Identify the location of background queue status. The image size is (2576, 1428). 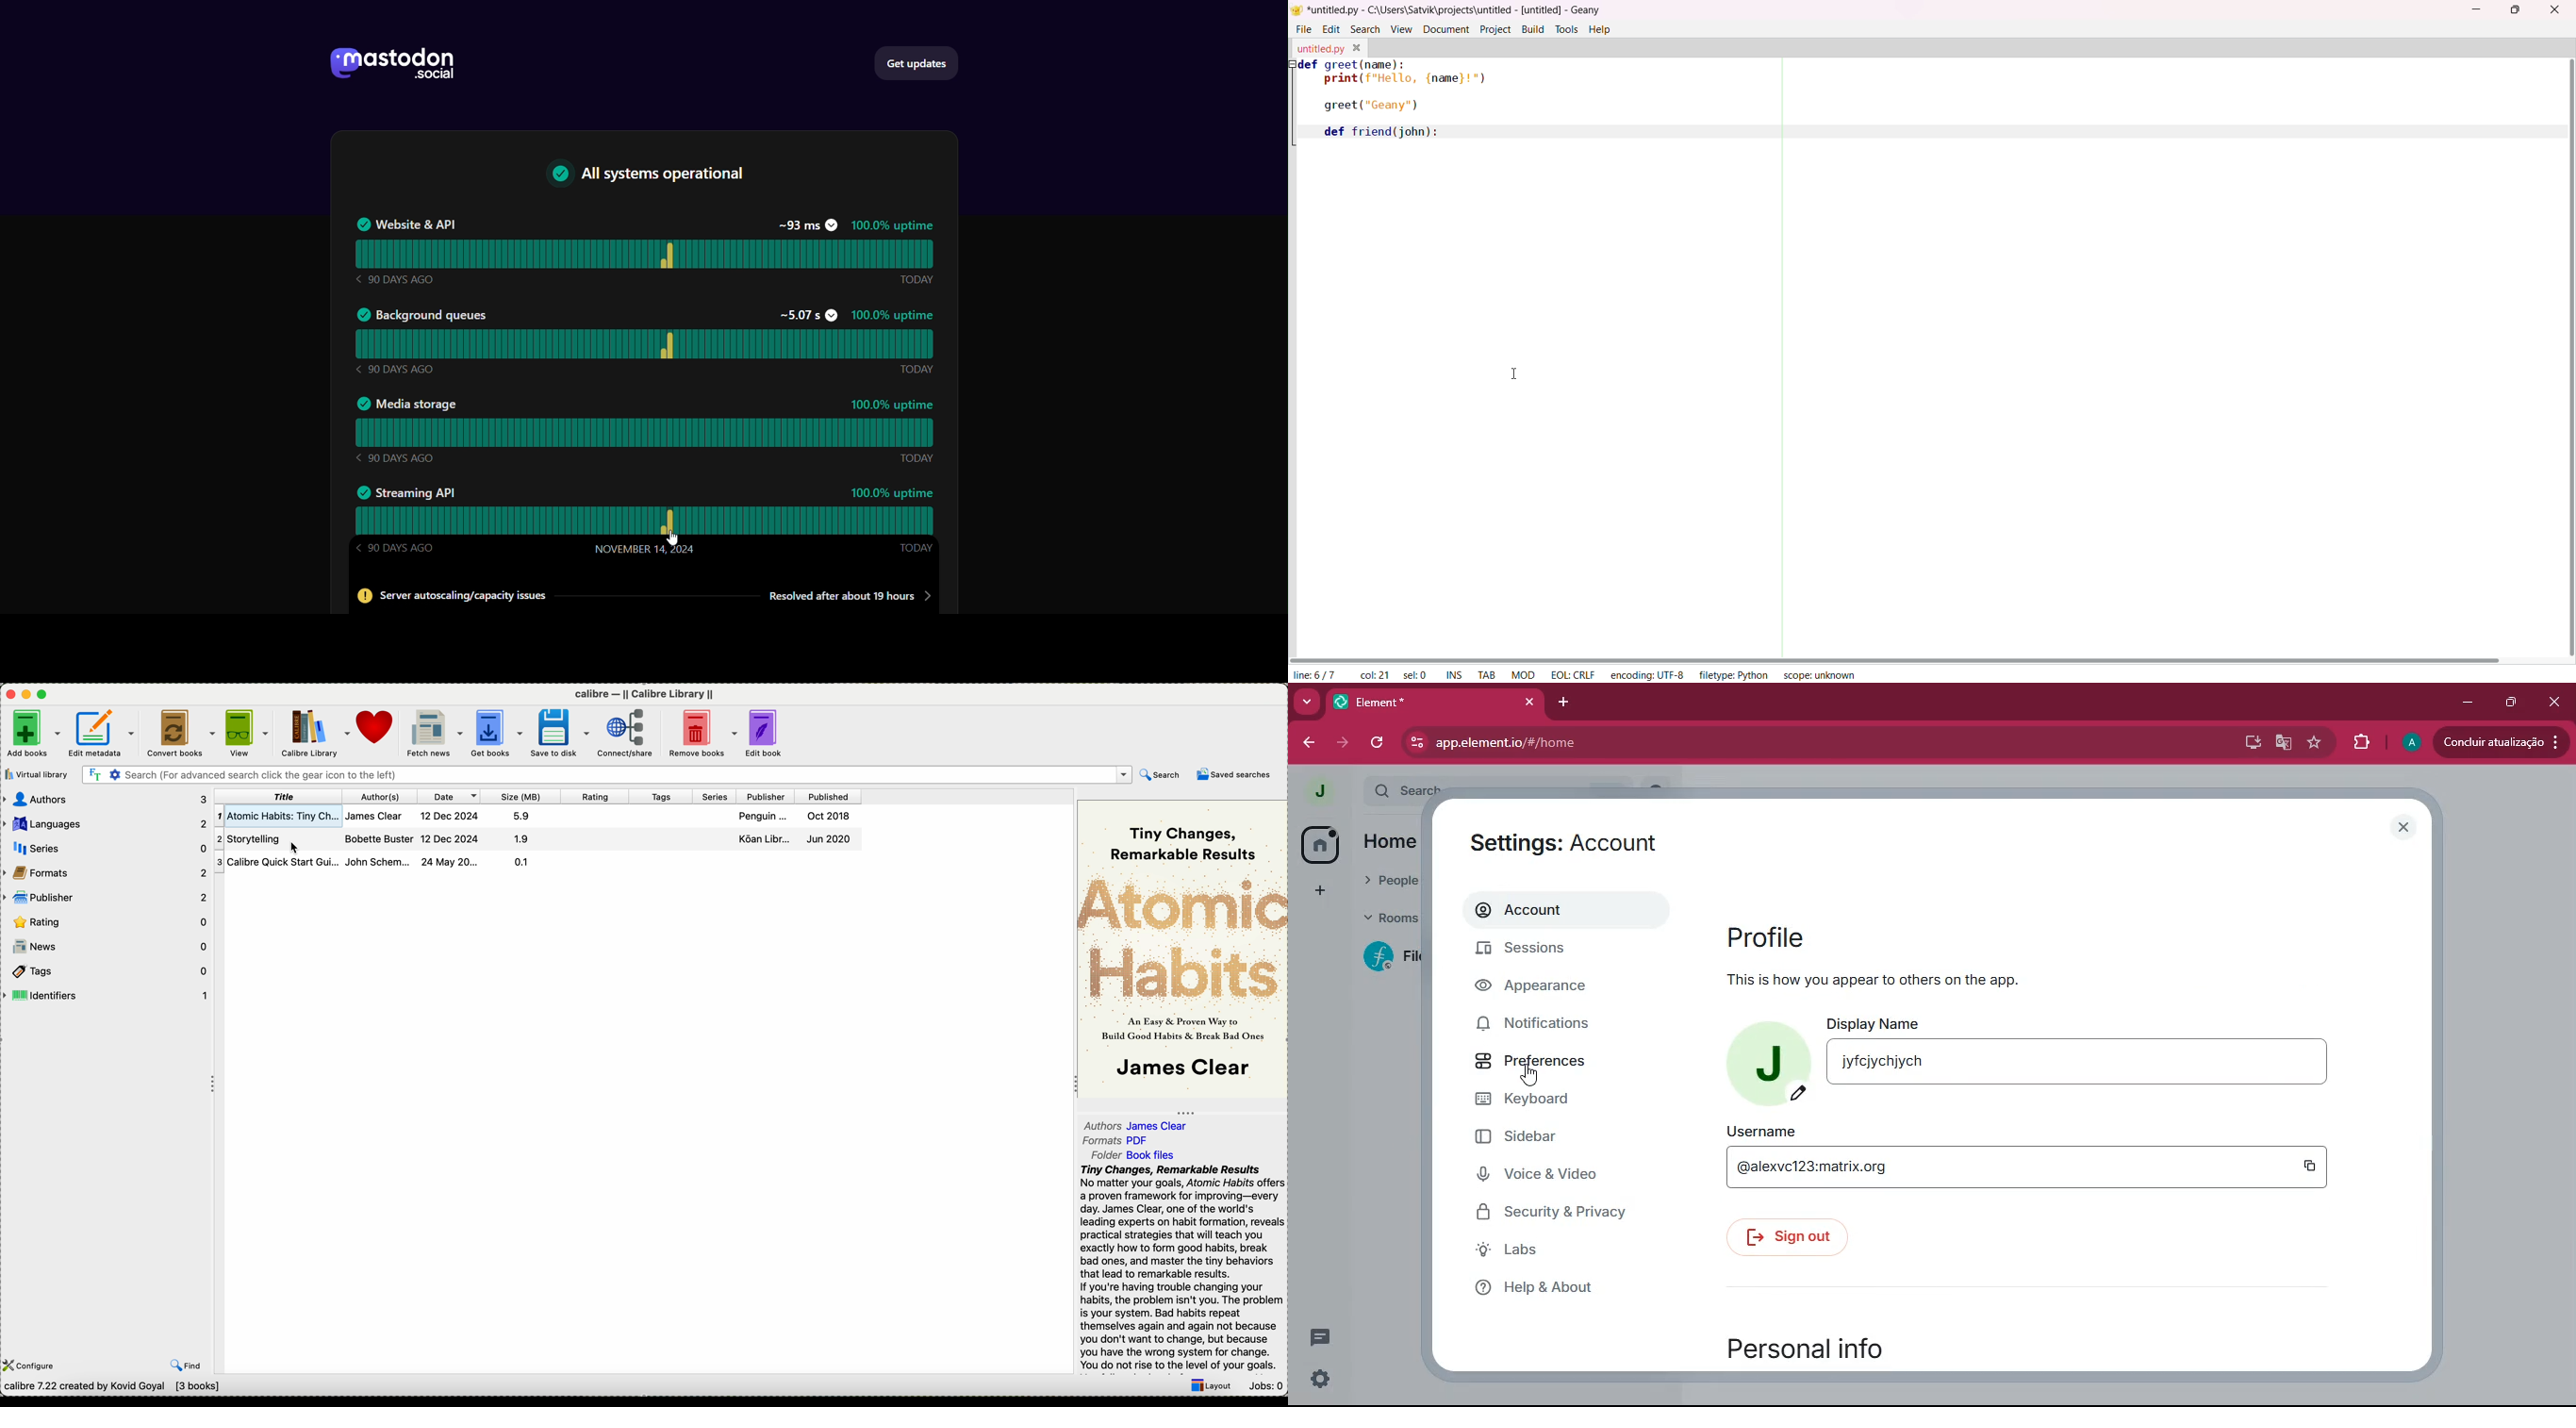
(645, 344).